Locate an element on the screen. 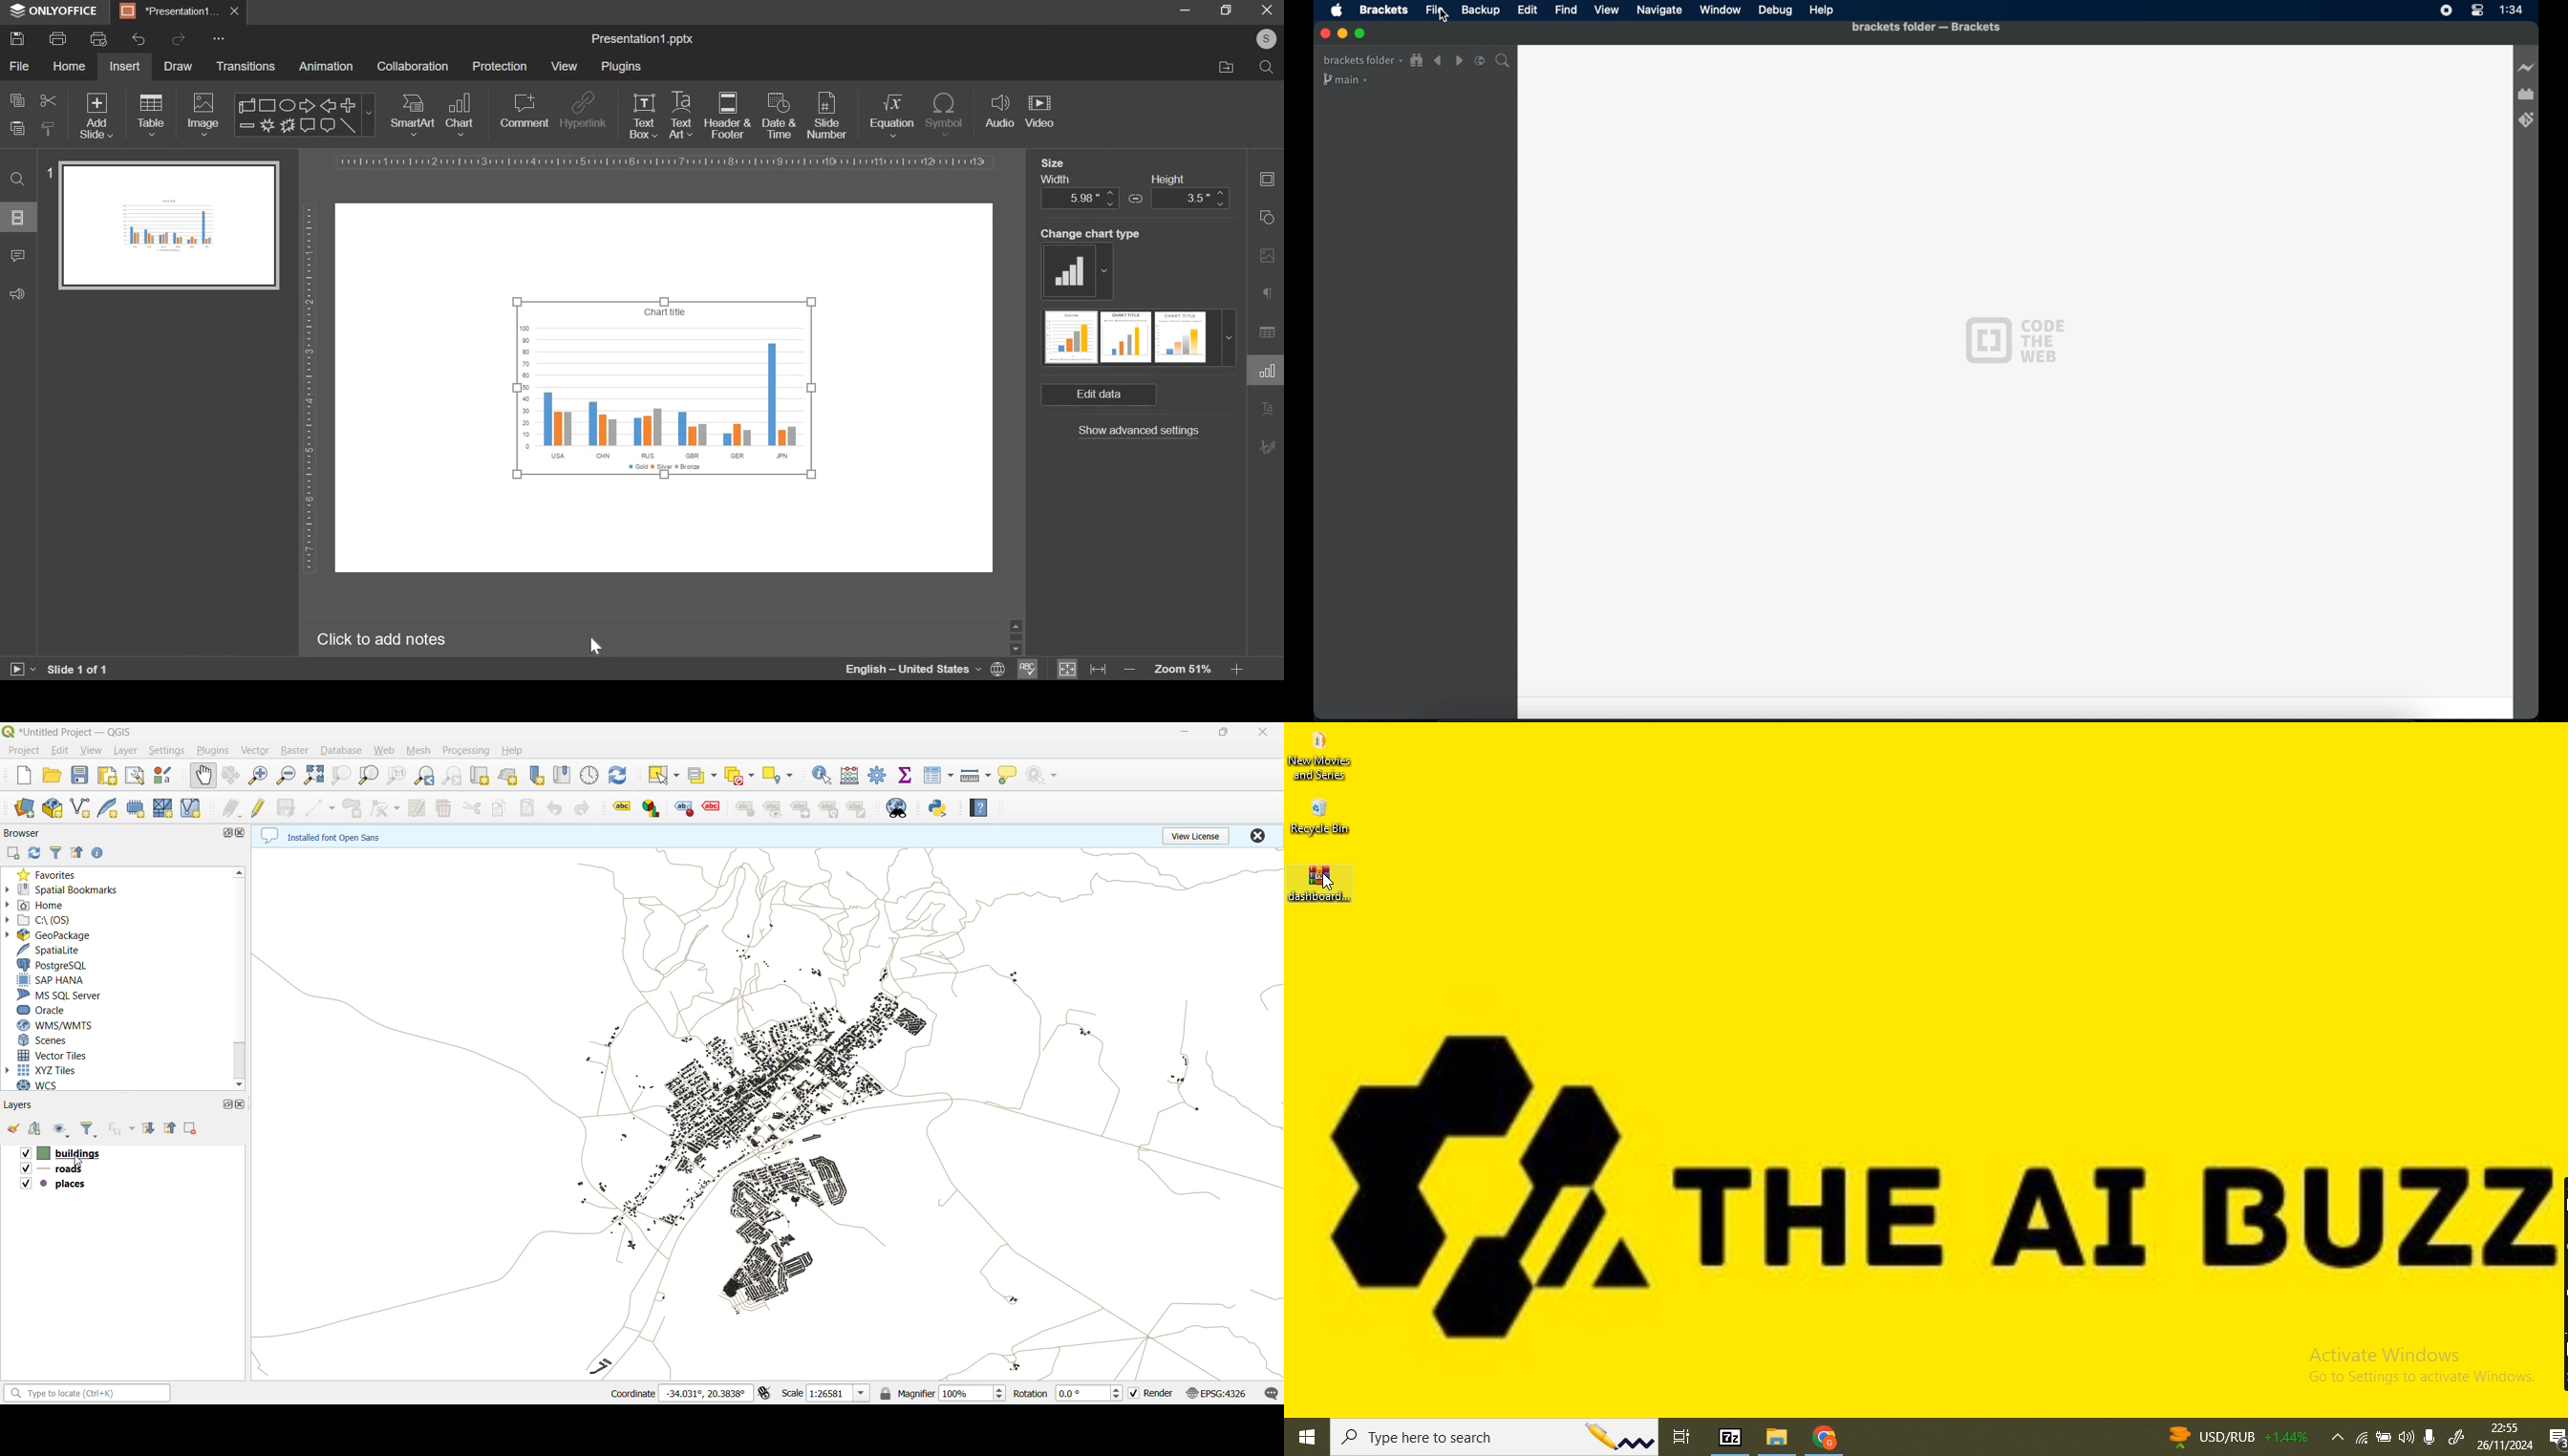 This screenshot has height=1456, width=2576. image settings is located at coordinates (1267, 259).